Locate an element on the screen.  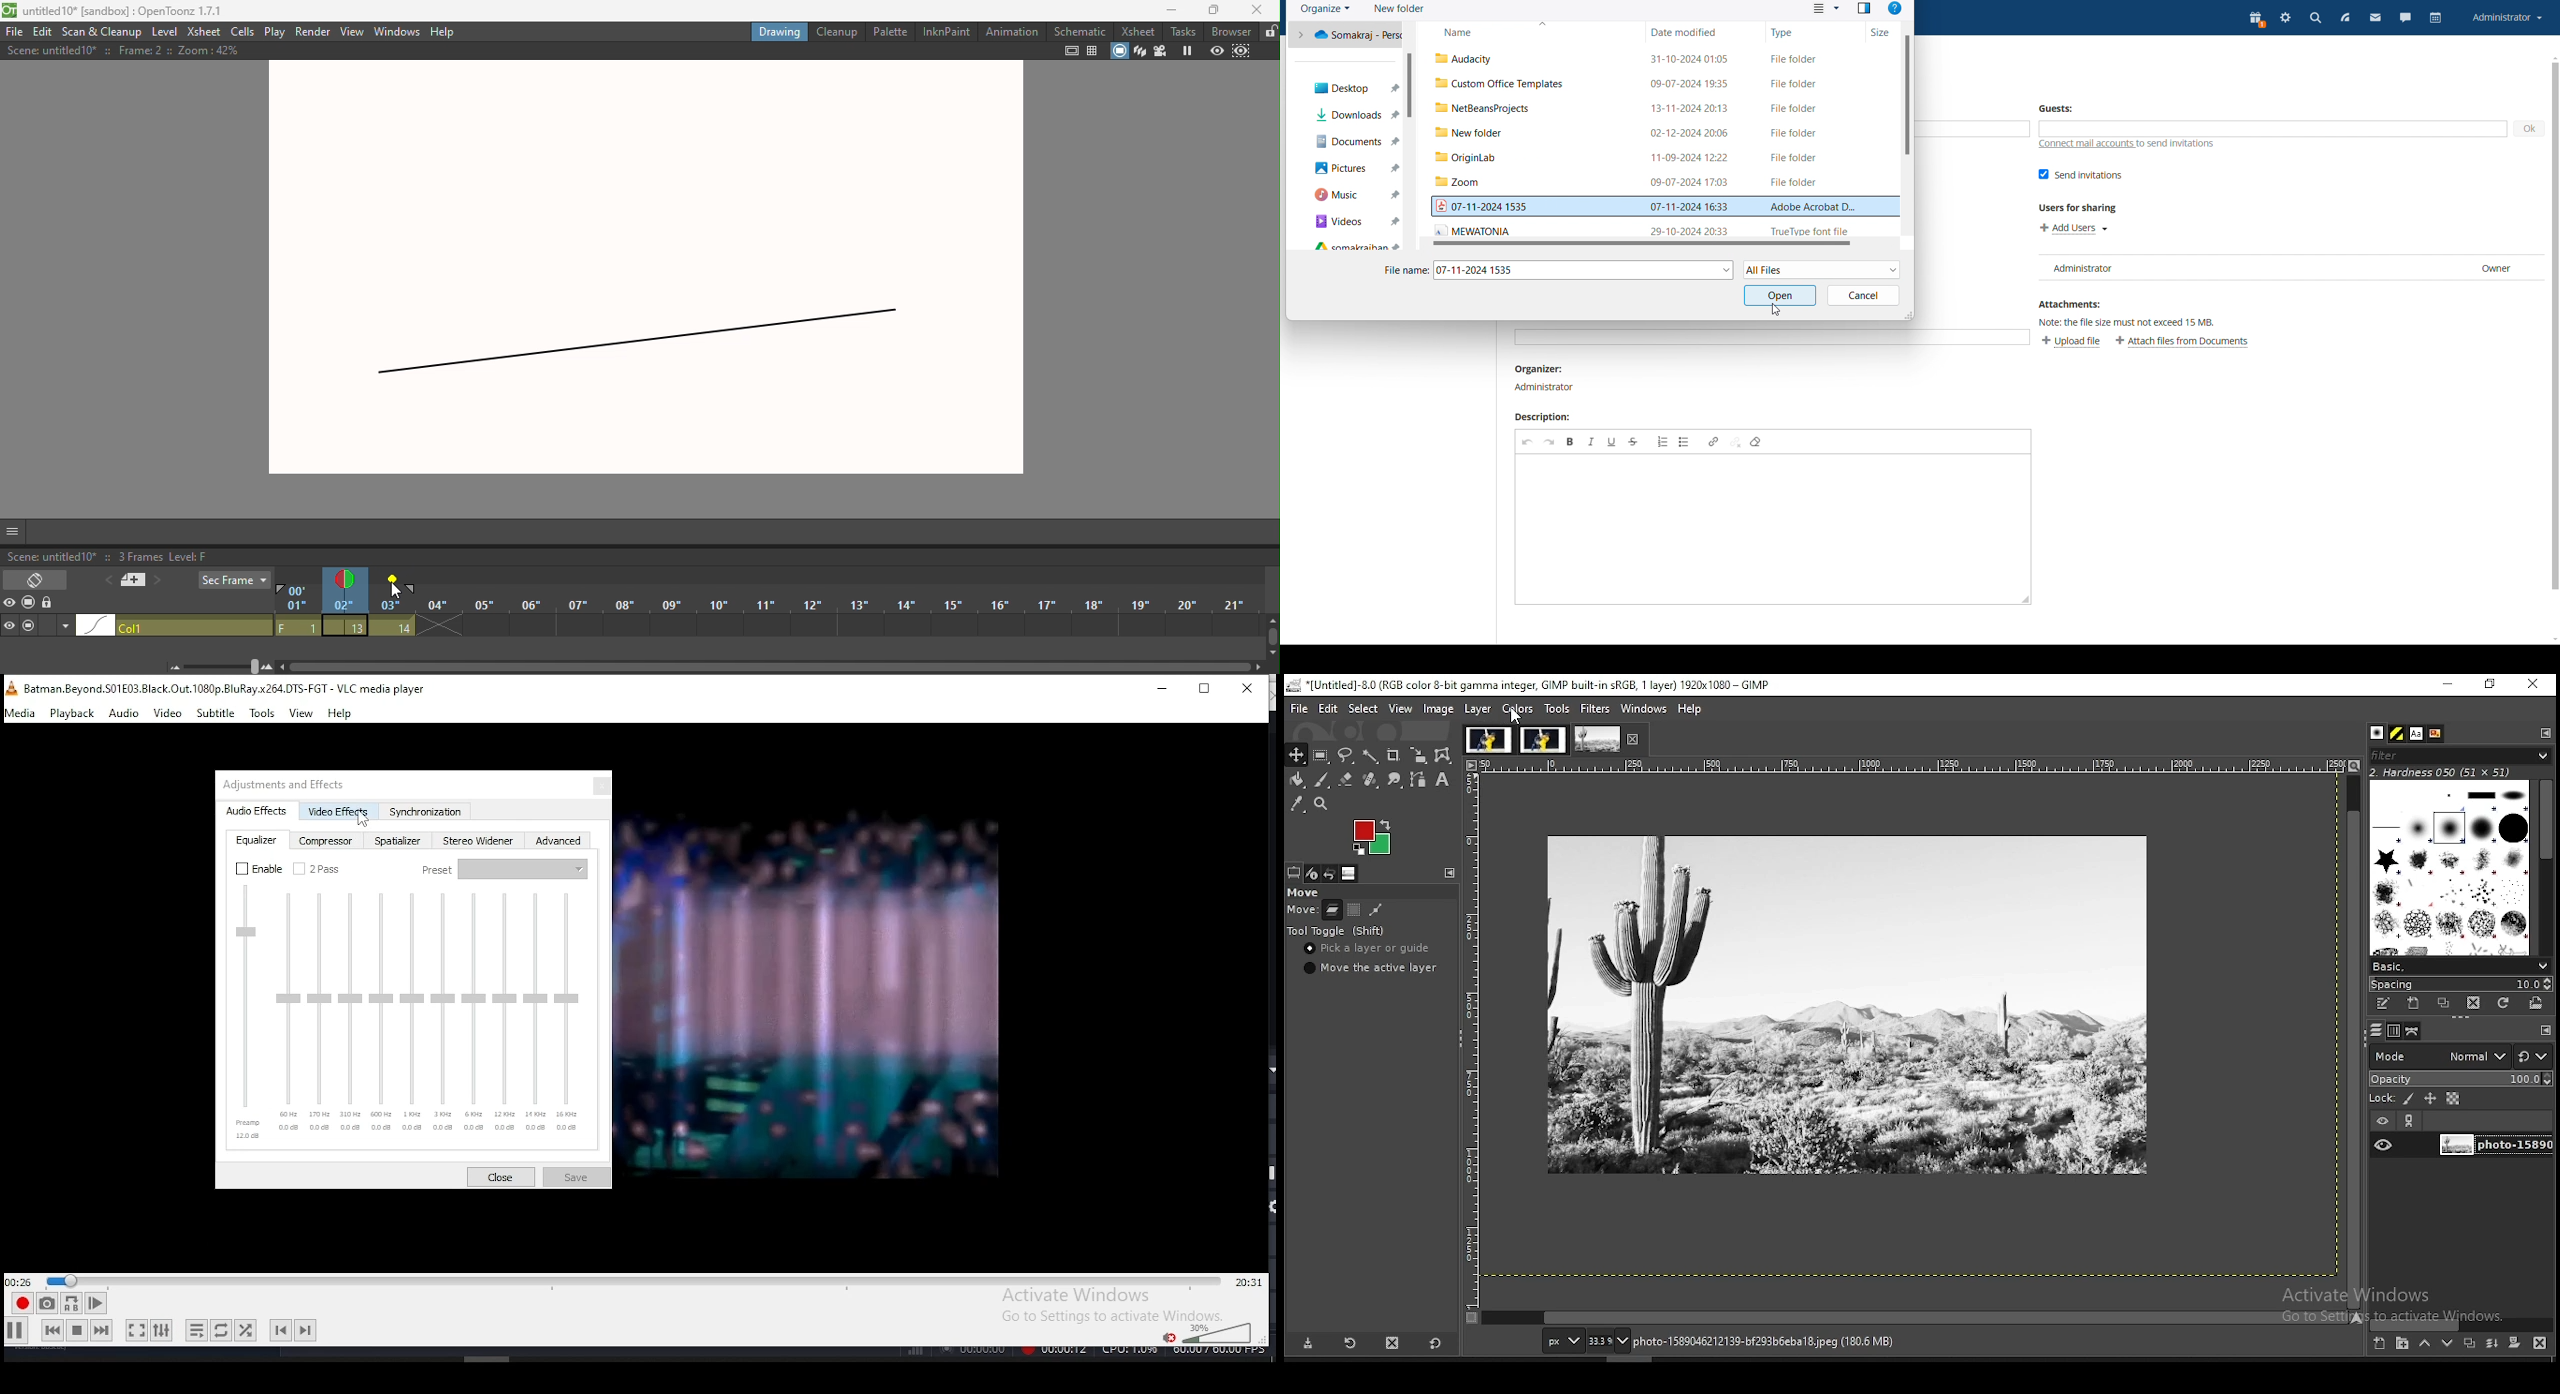
edit is located at coordinates (1330, 708).